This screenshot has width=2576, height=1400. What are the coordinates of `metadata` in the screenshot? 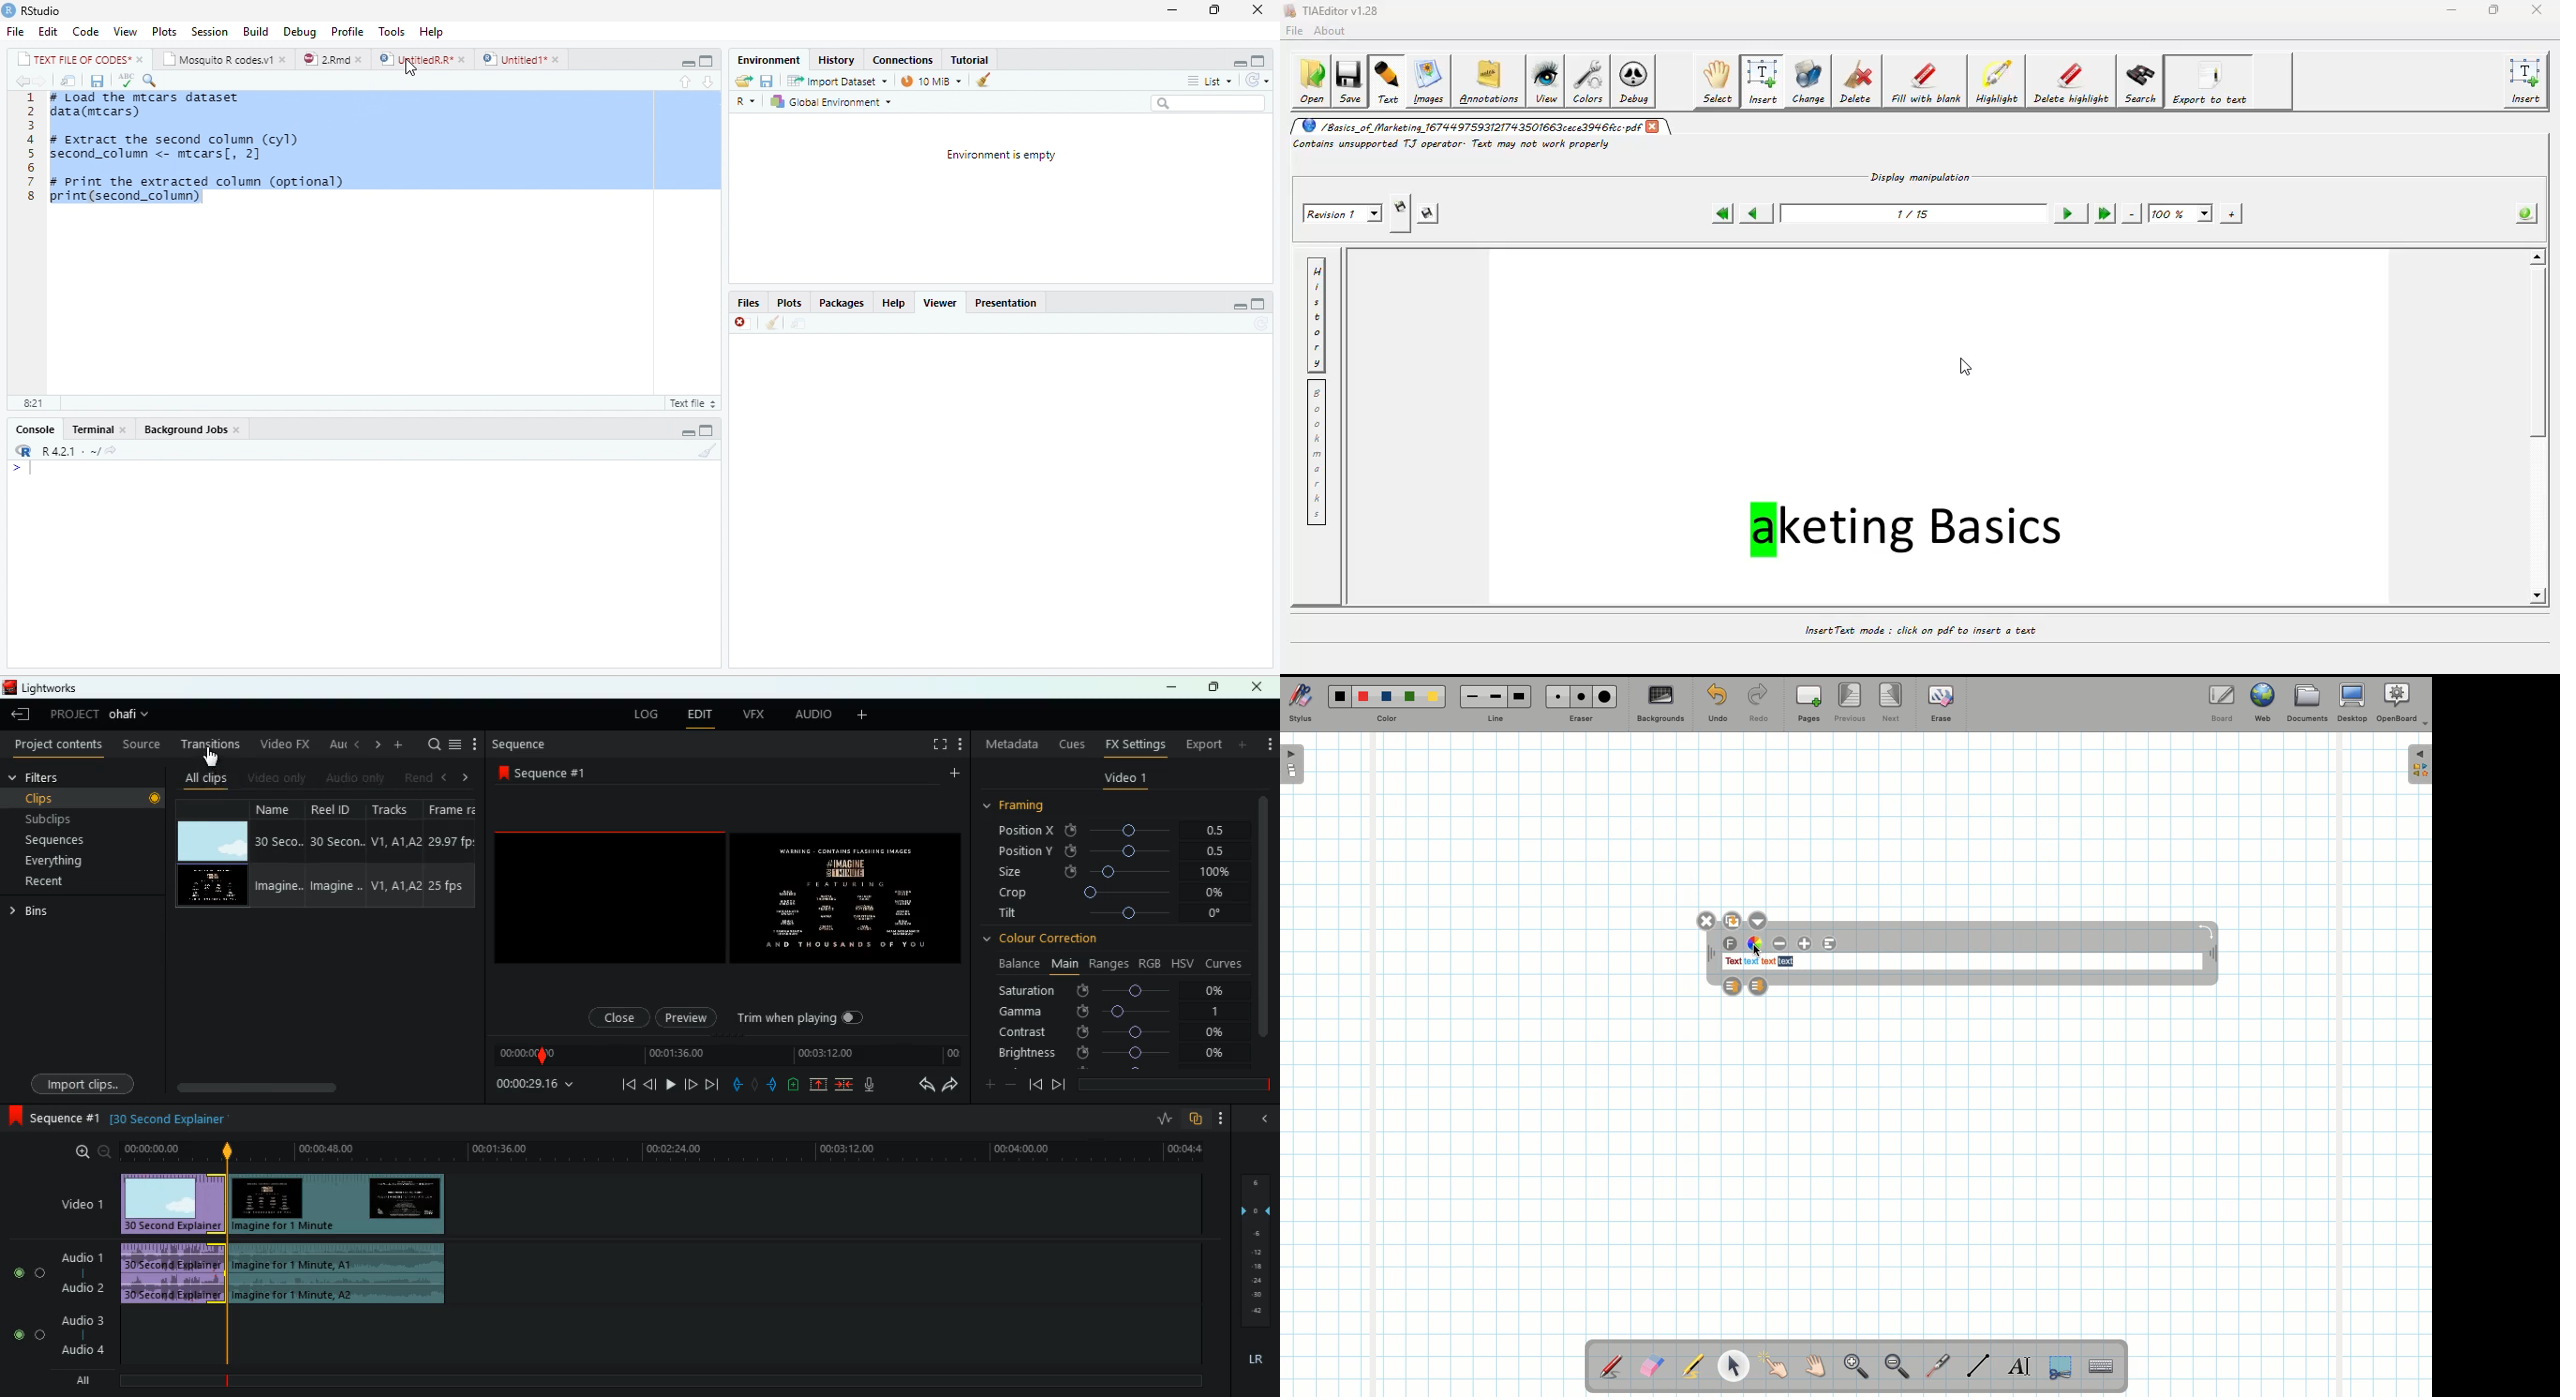 It's located at (1012, 744).